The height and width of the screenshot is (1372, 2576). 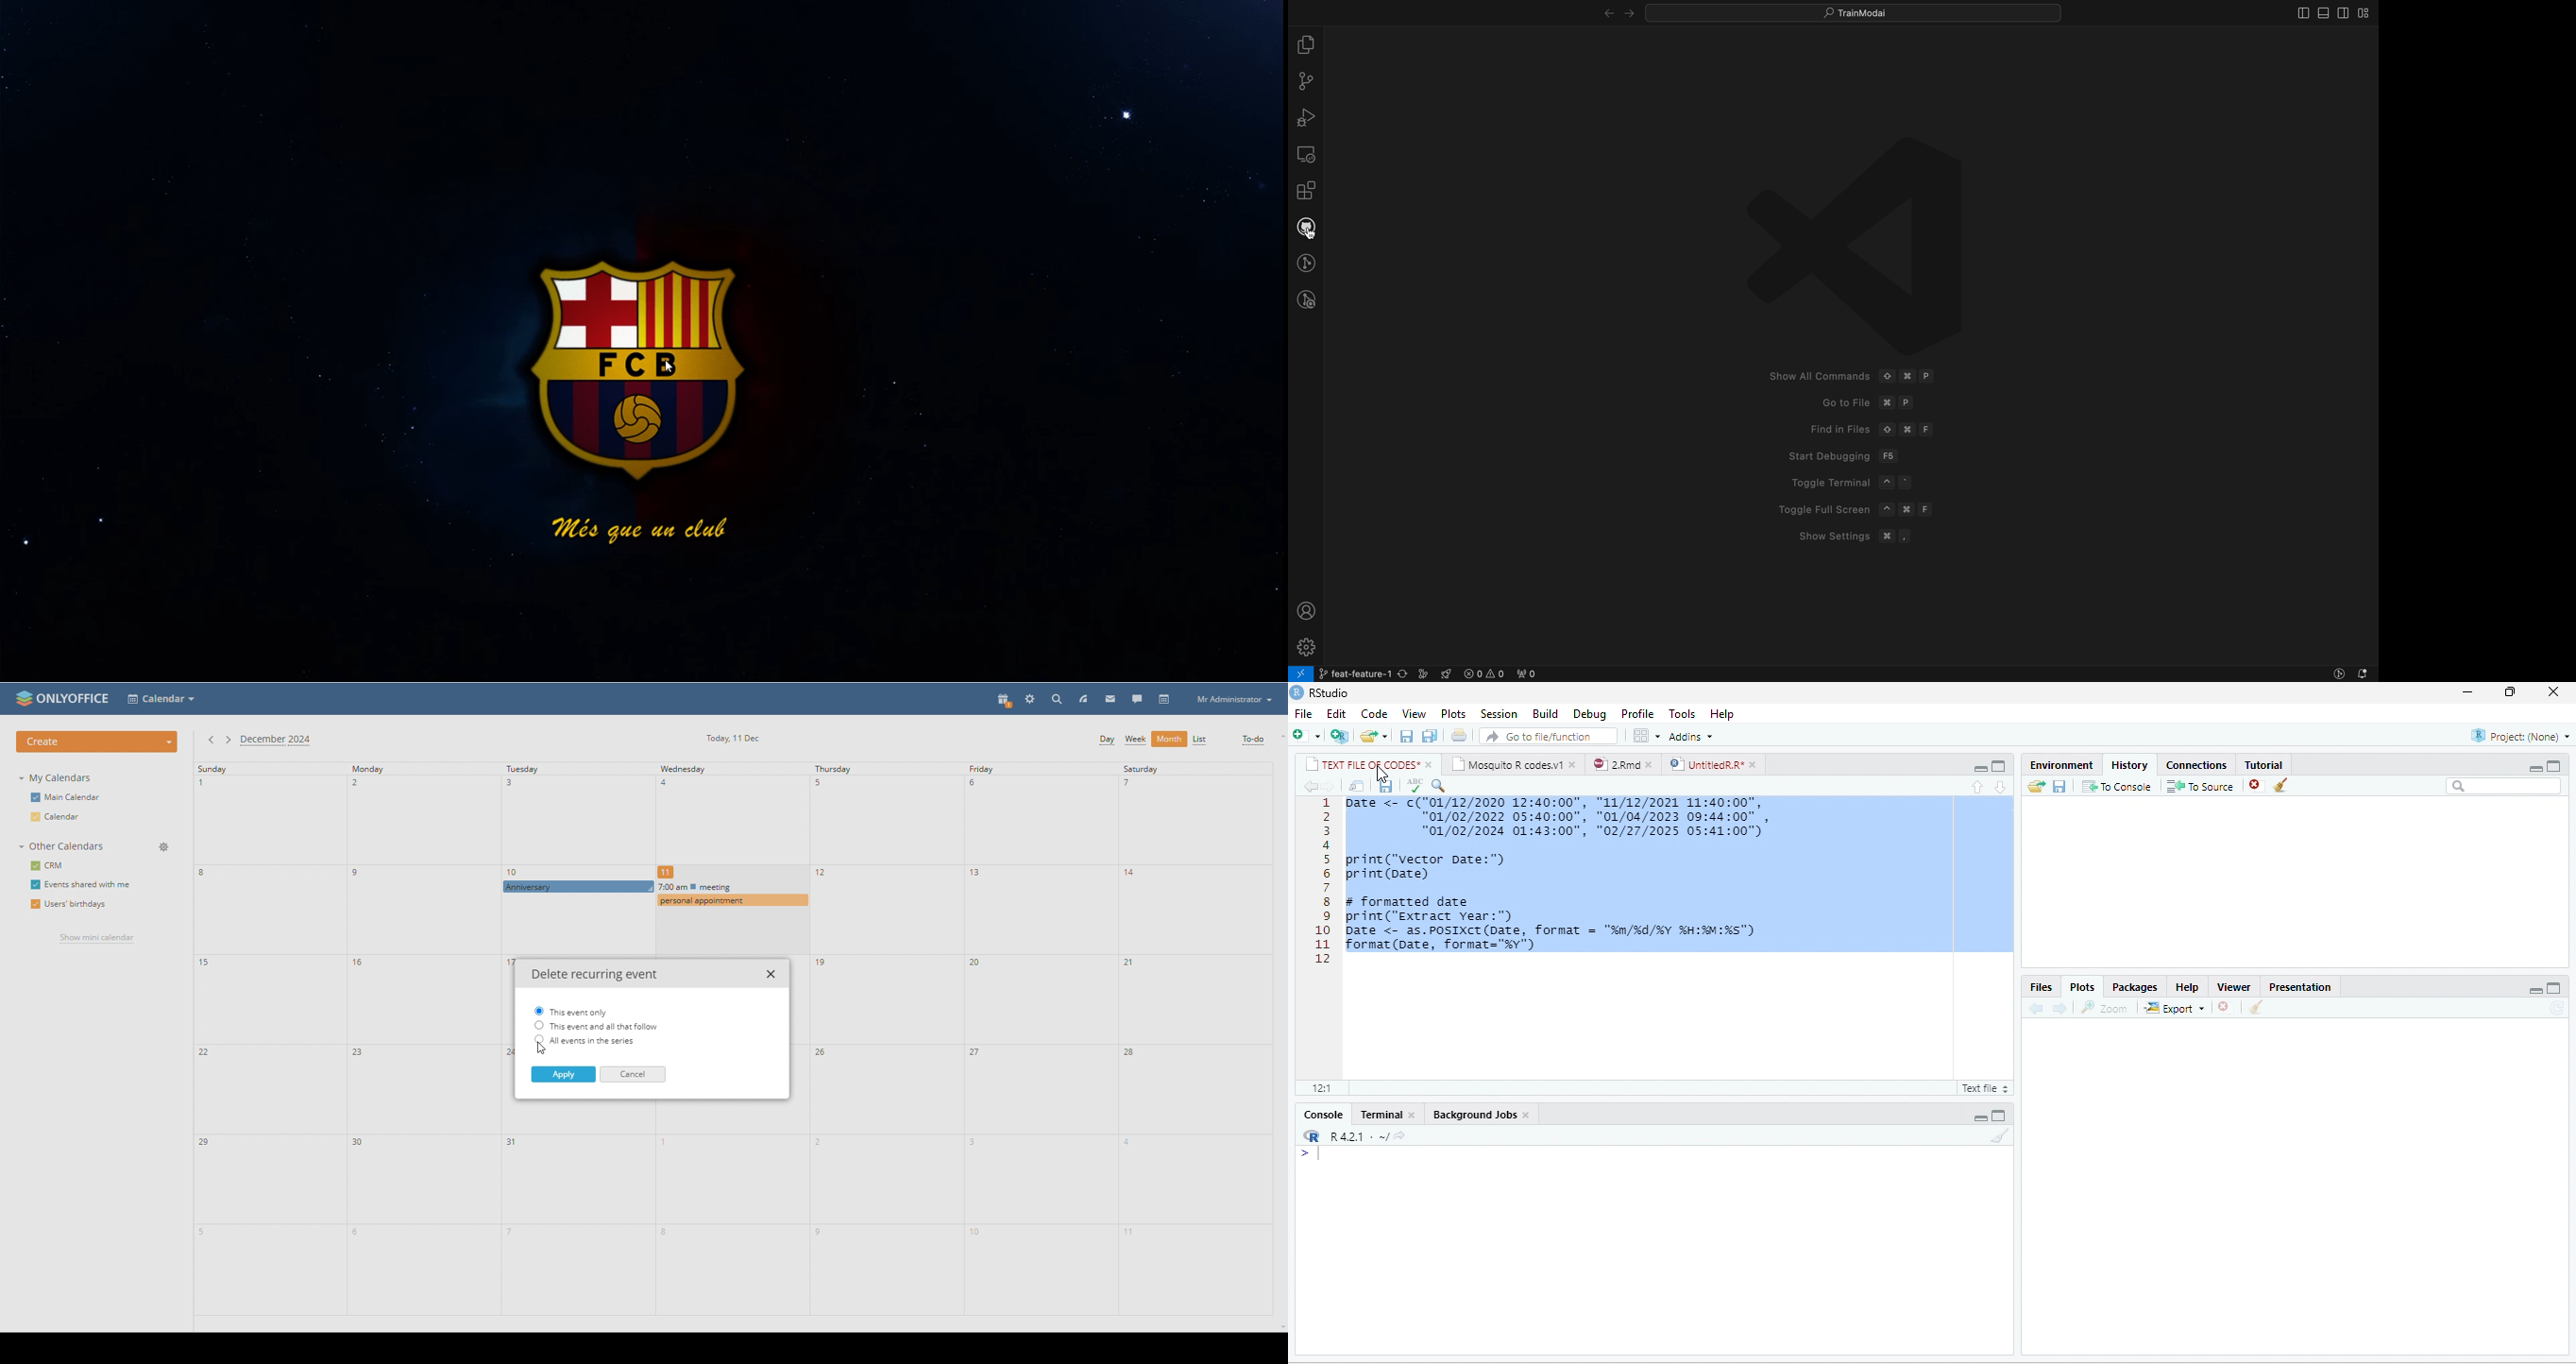 What do you see at coordinates (1413, 1114) in the screenshot?
I see `close` at bounding box center [1413, 1114].